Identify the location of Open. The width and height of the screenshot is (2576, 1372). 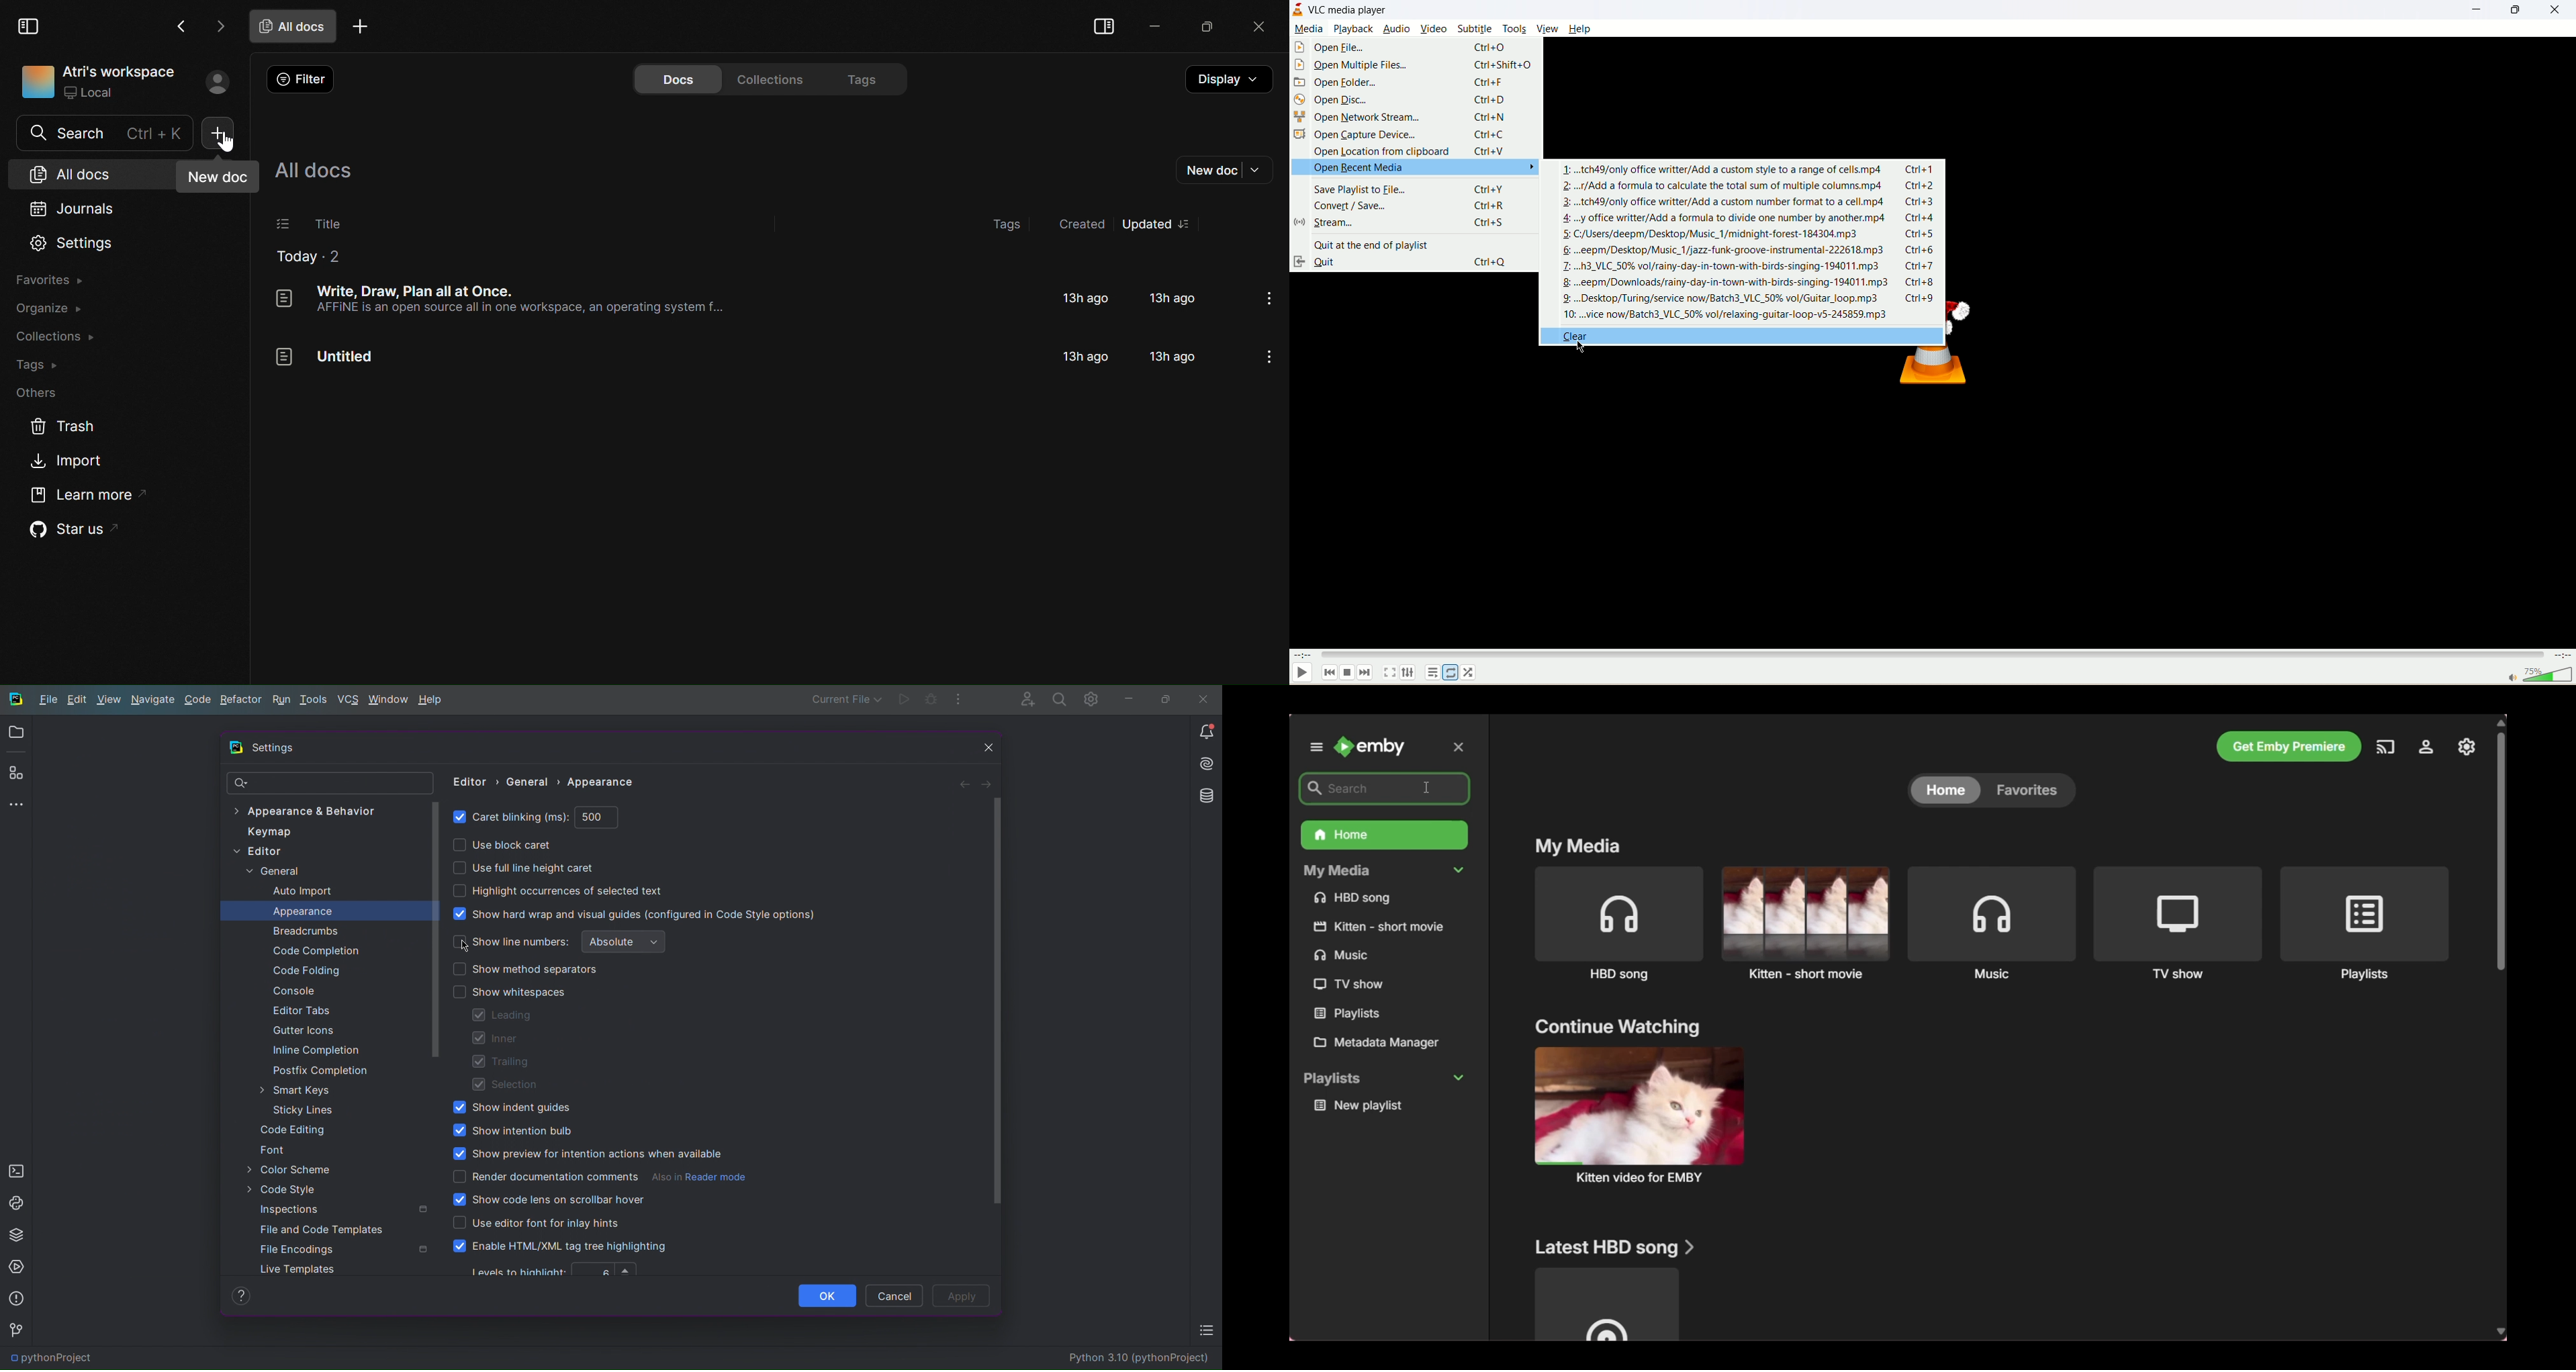
(18, 733).